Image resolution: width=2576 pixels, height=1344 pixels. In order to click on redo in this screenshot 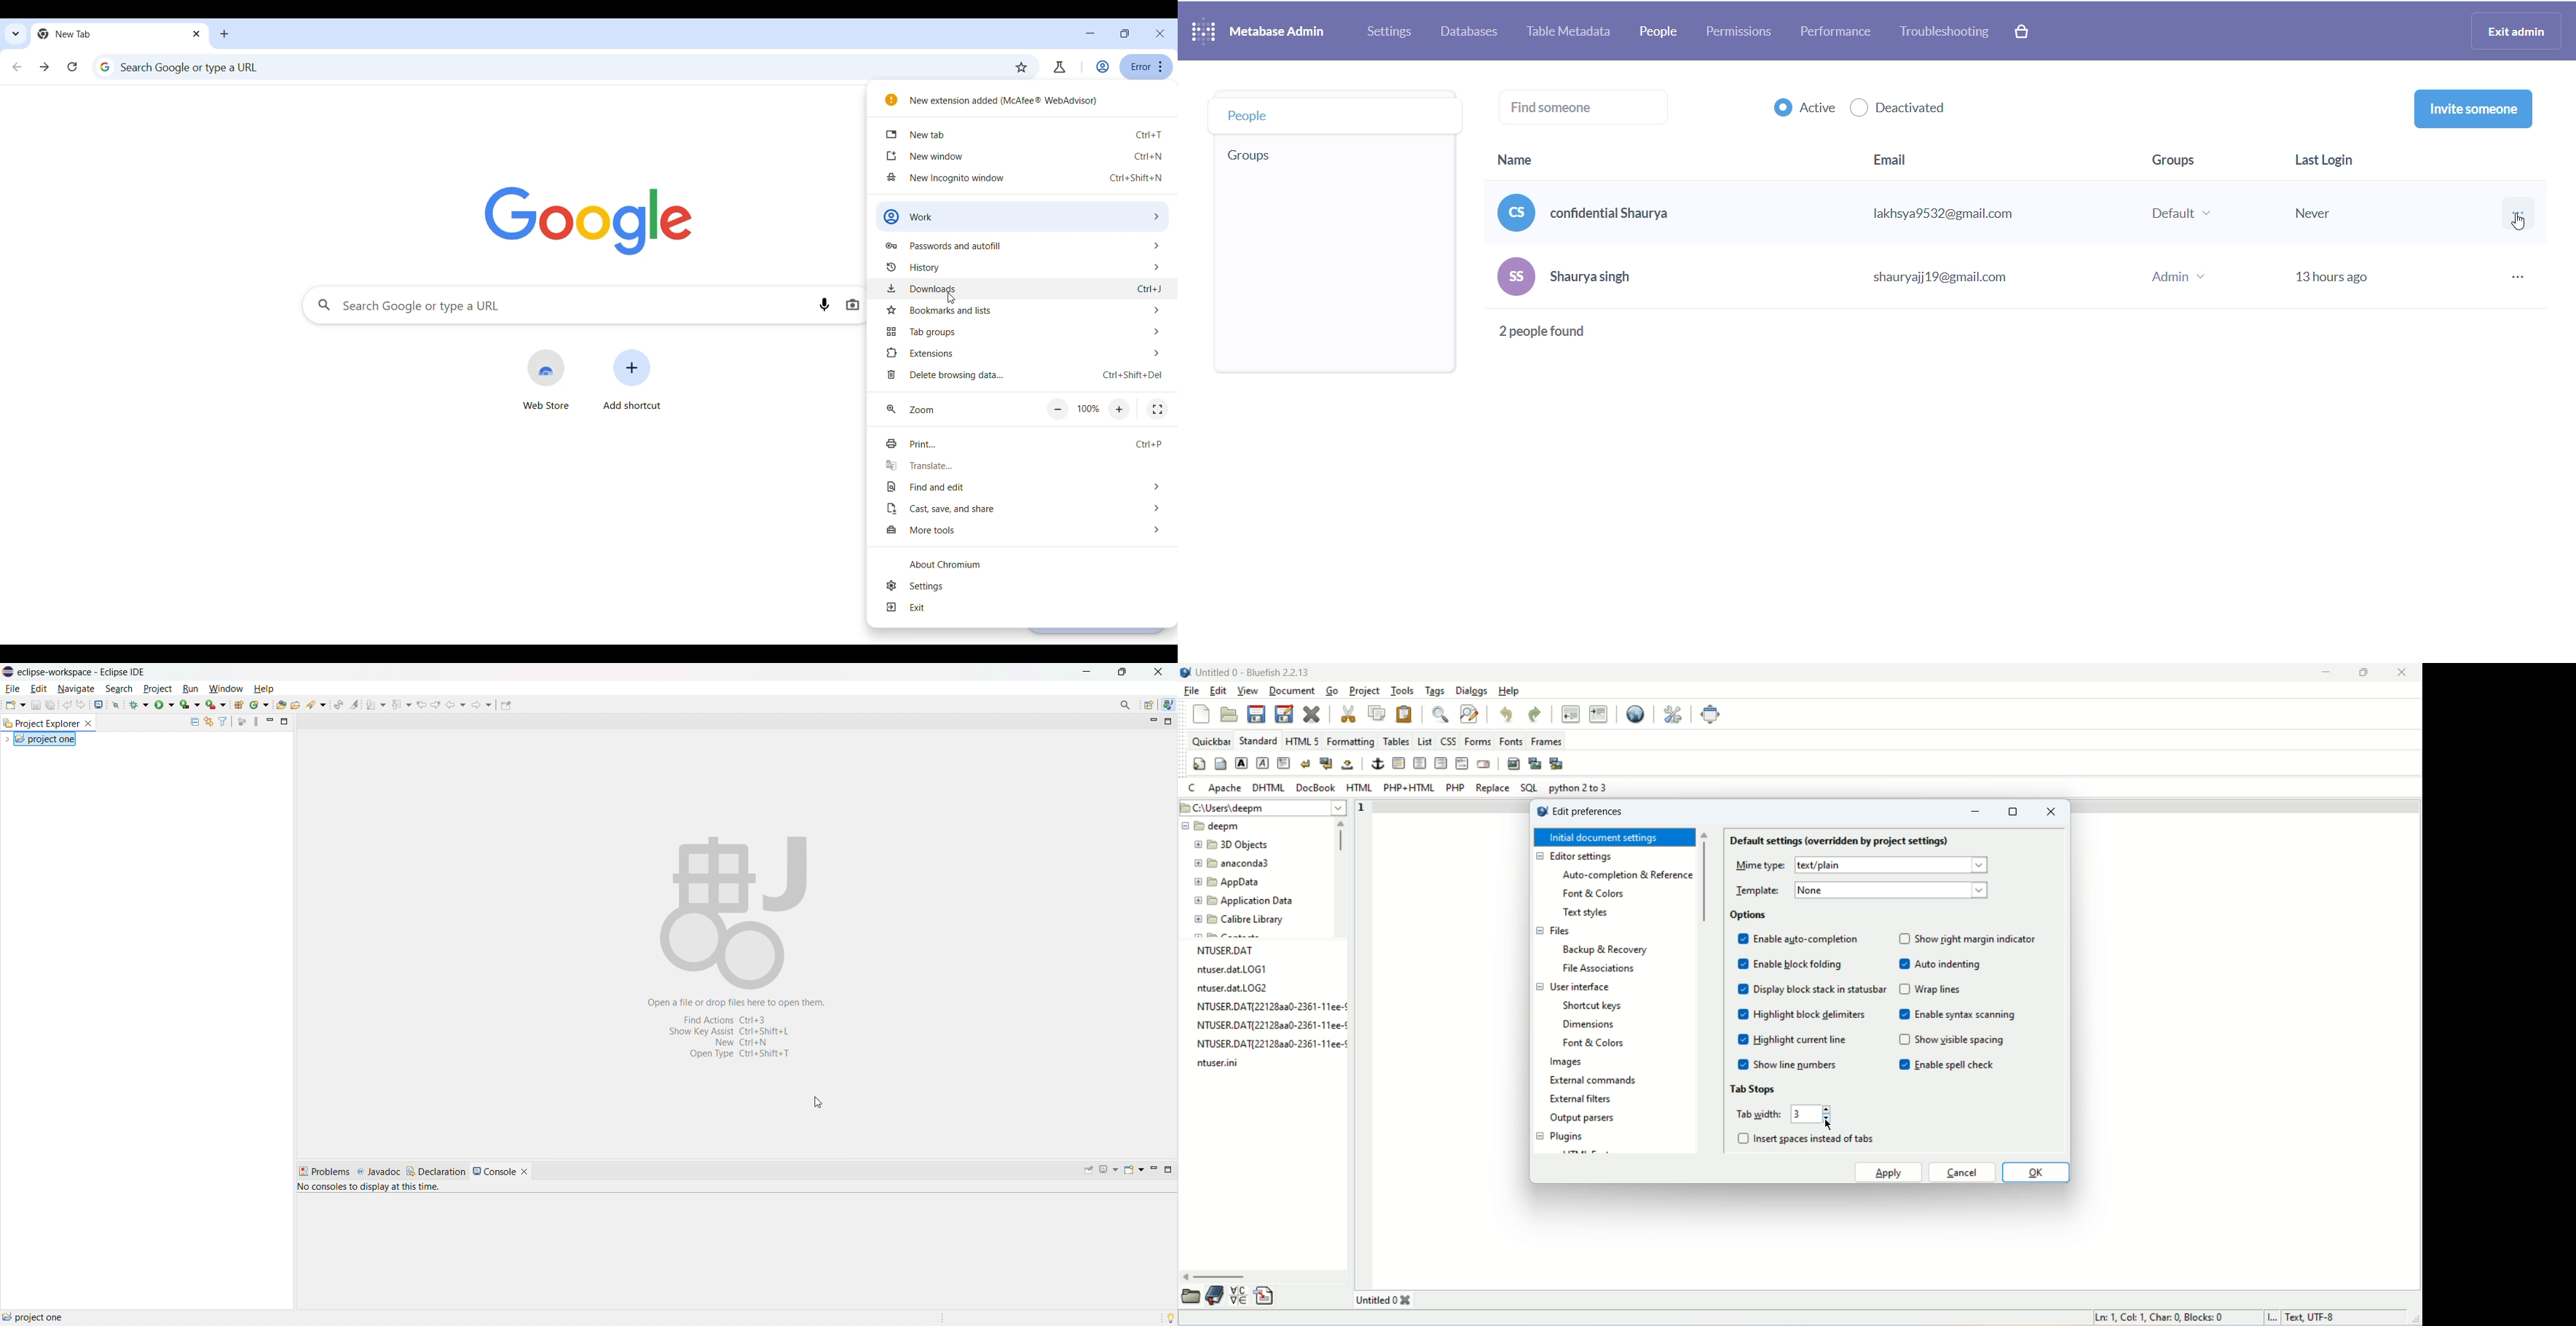, I will do `click(82, 704)`.